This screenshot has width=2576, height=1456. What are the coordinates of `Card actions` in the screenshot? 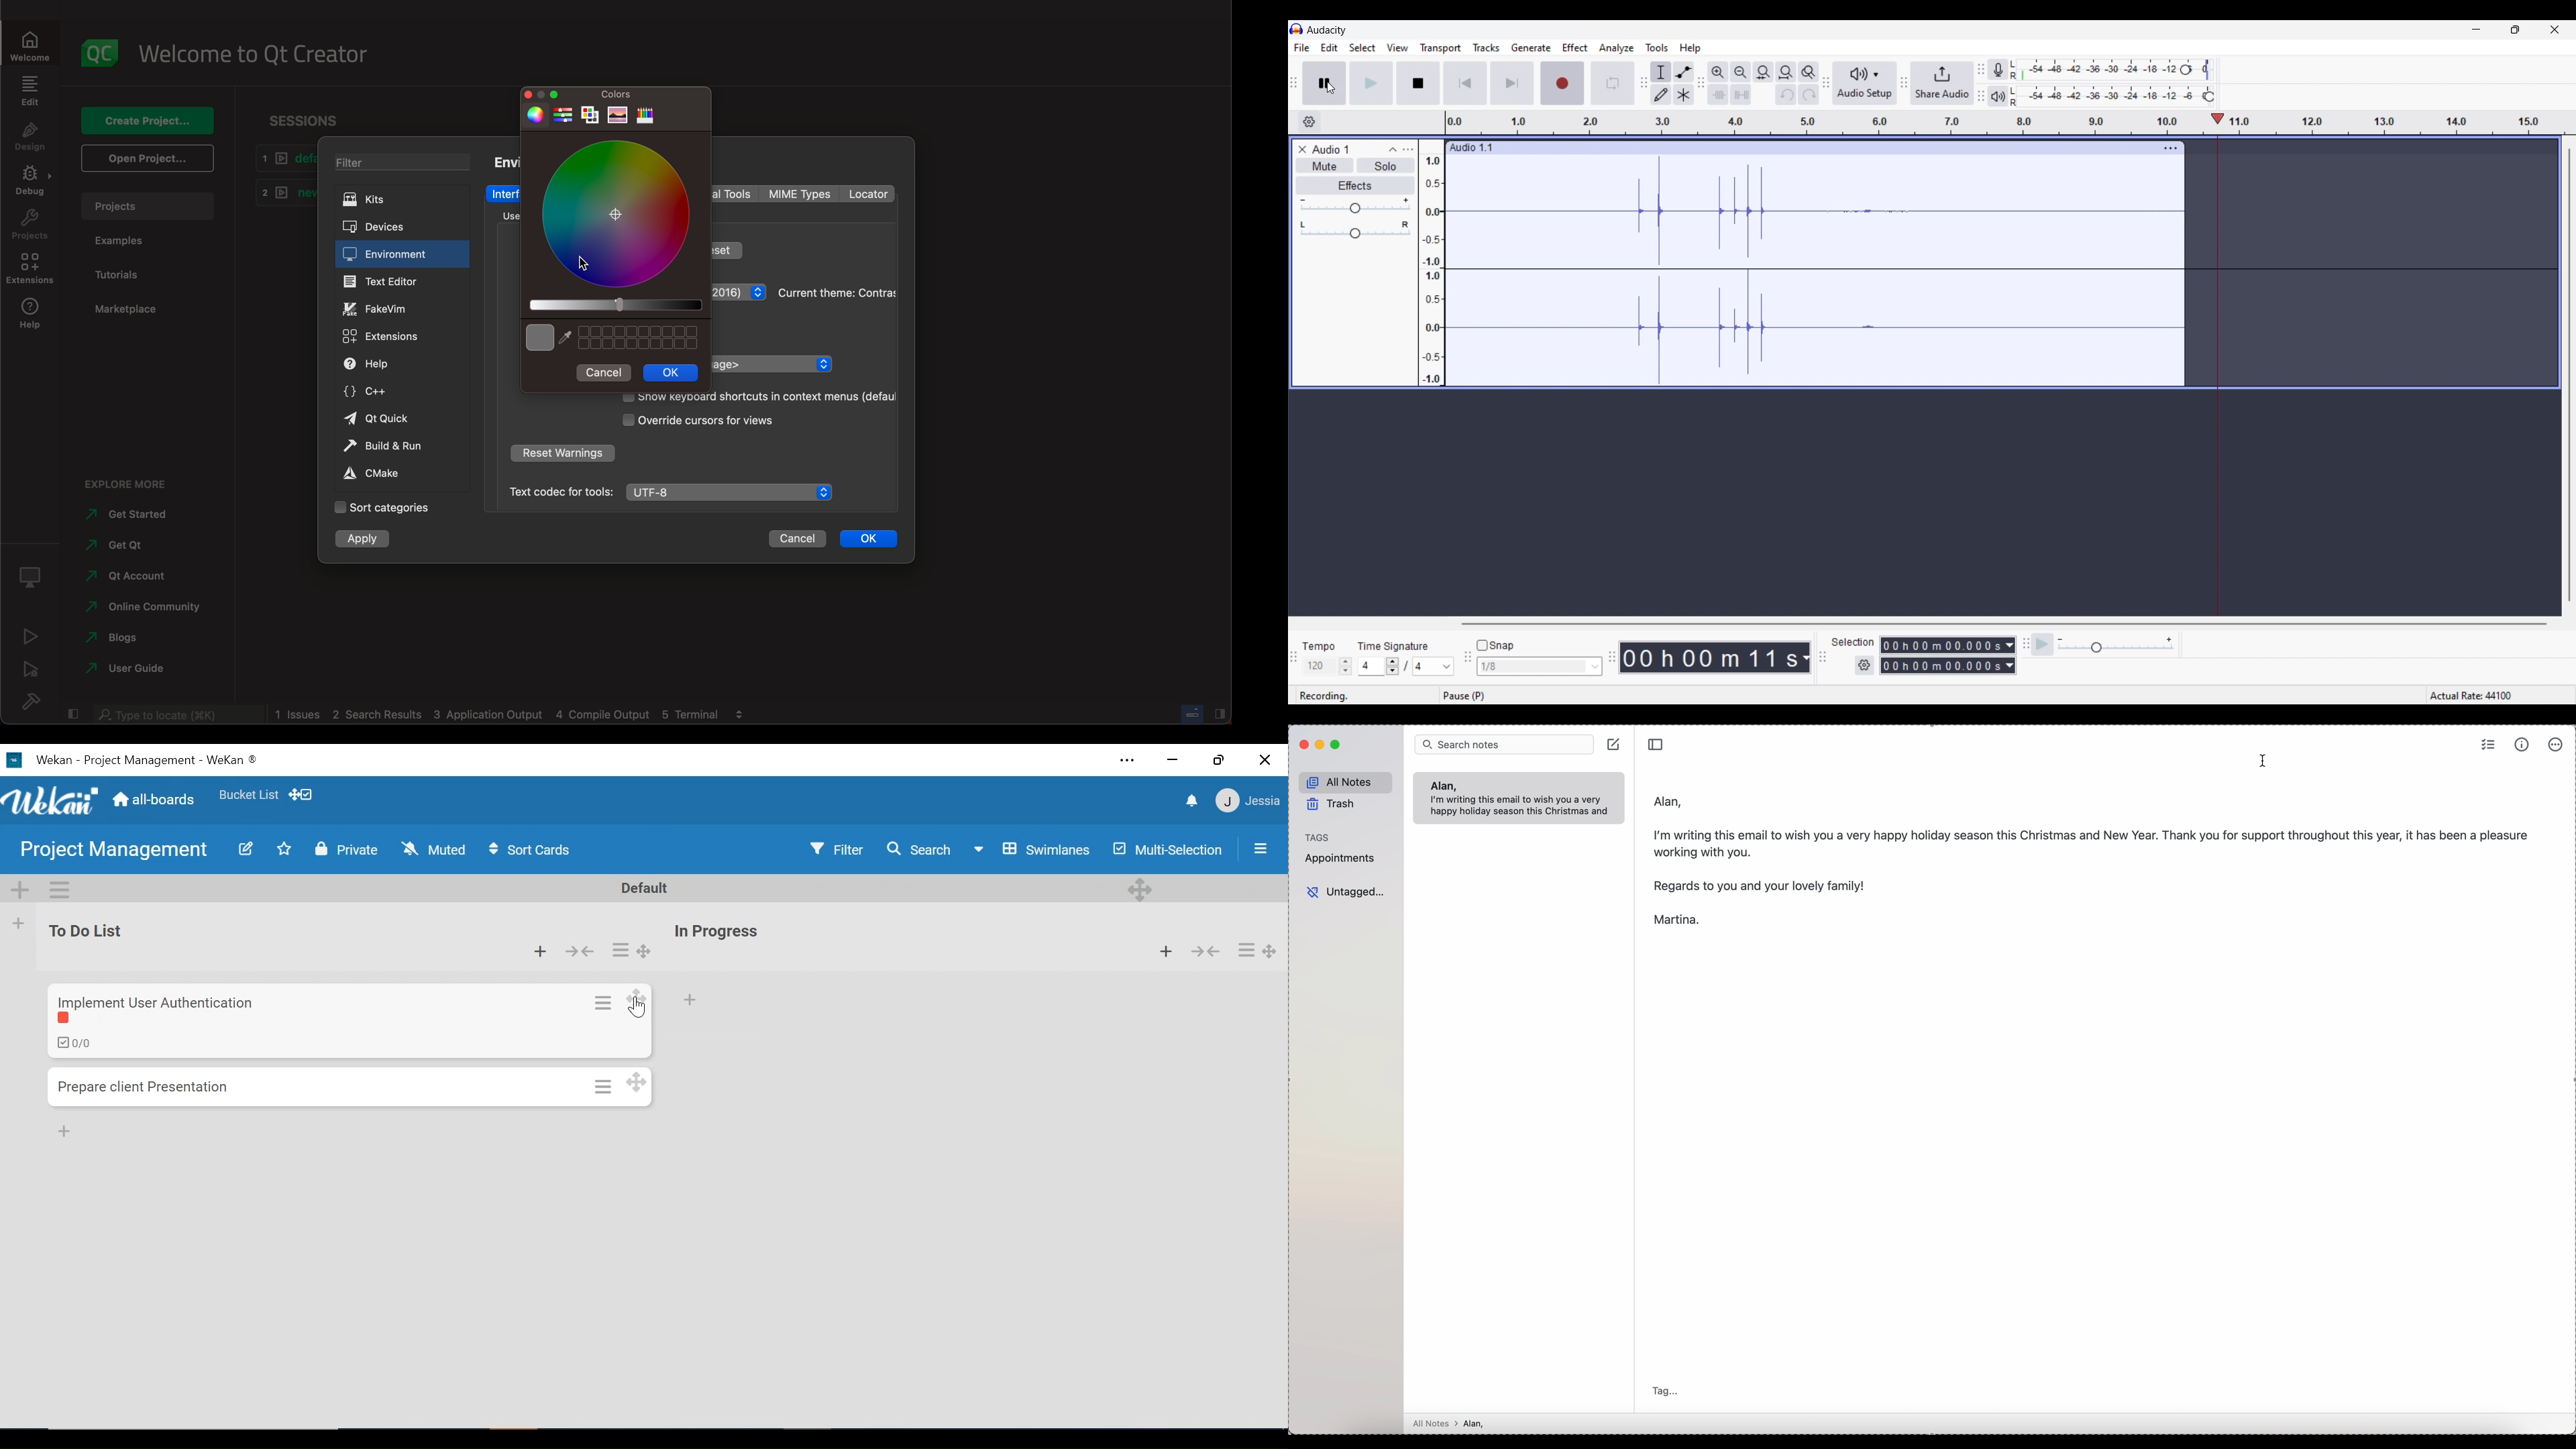 It's located at (603, 1085).